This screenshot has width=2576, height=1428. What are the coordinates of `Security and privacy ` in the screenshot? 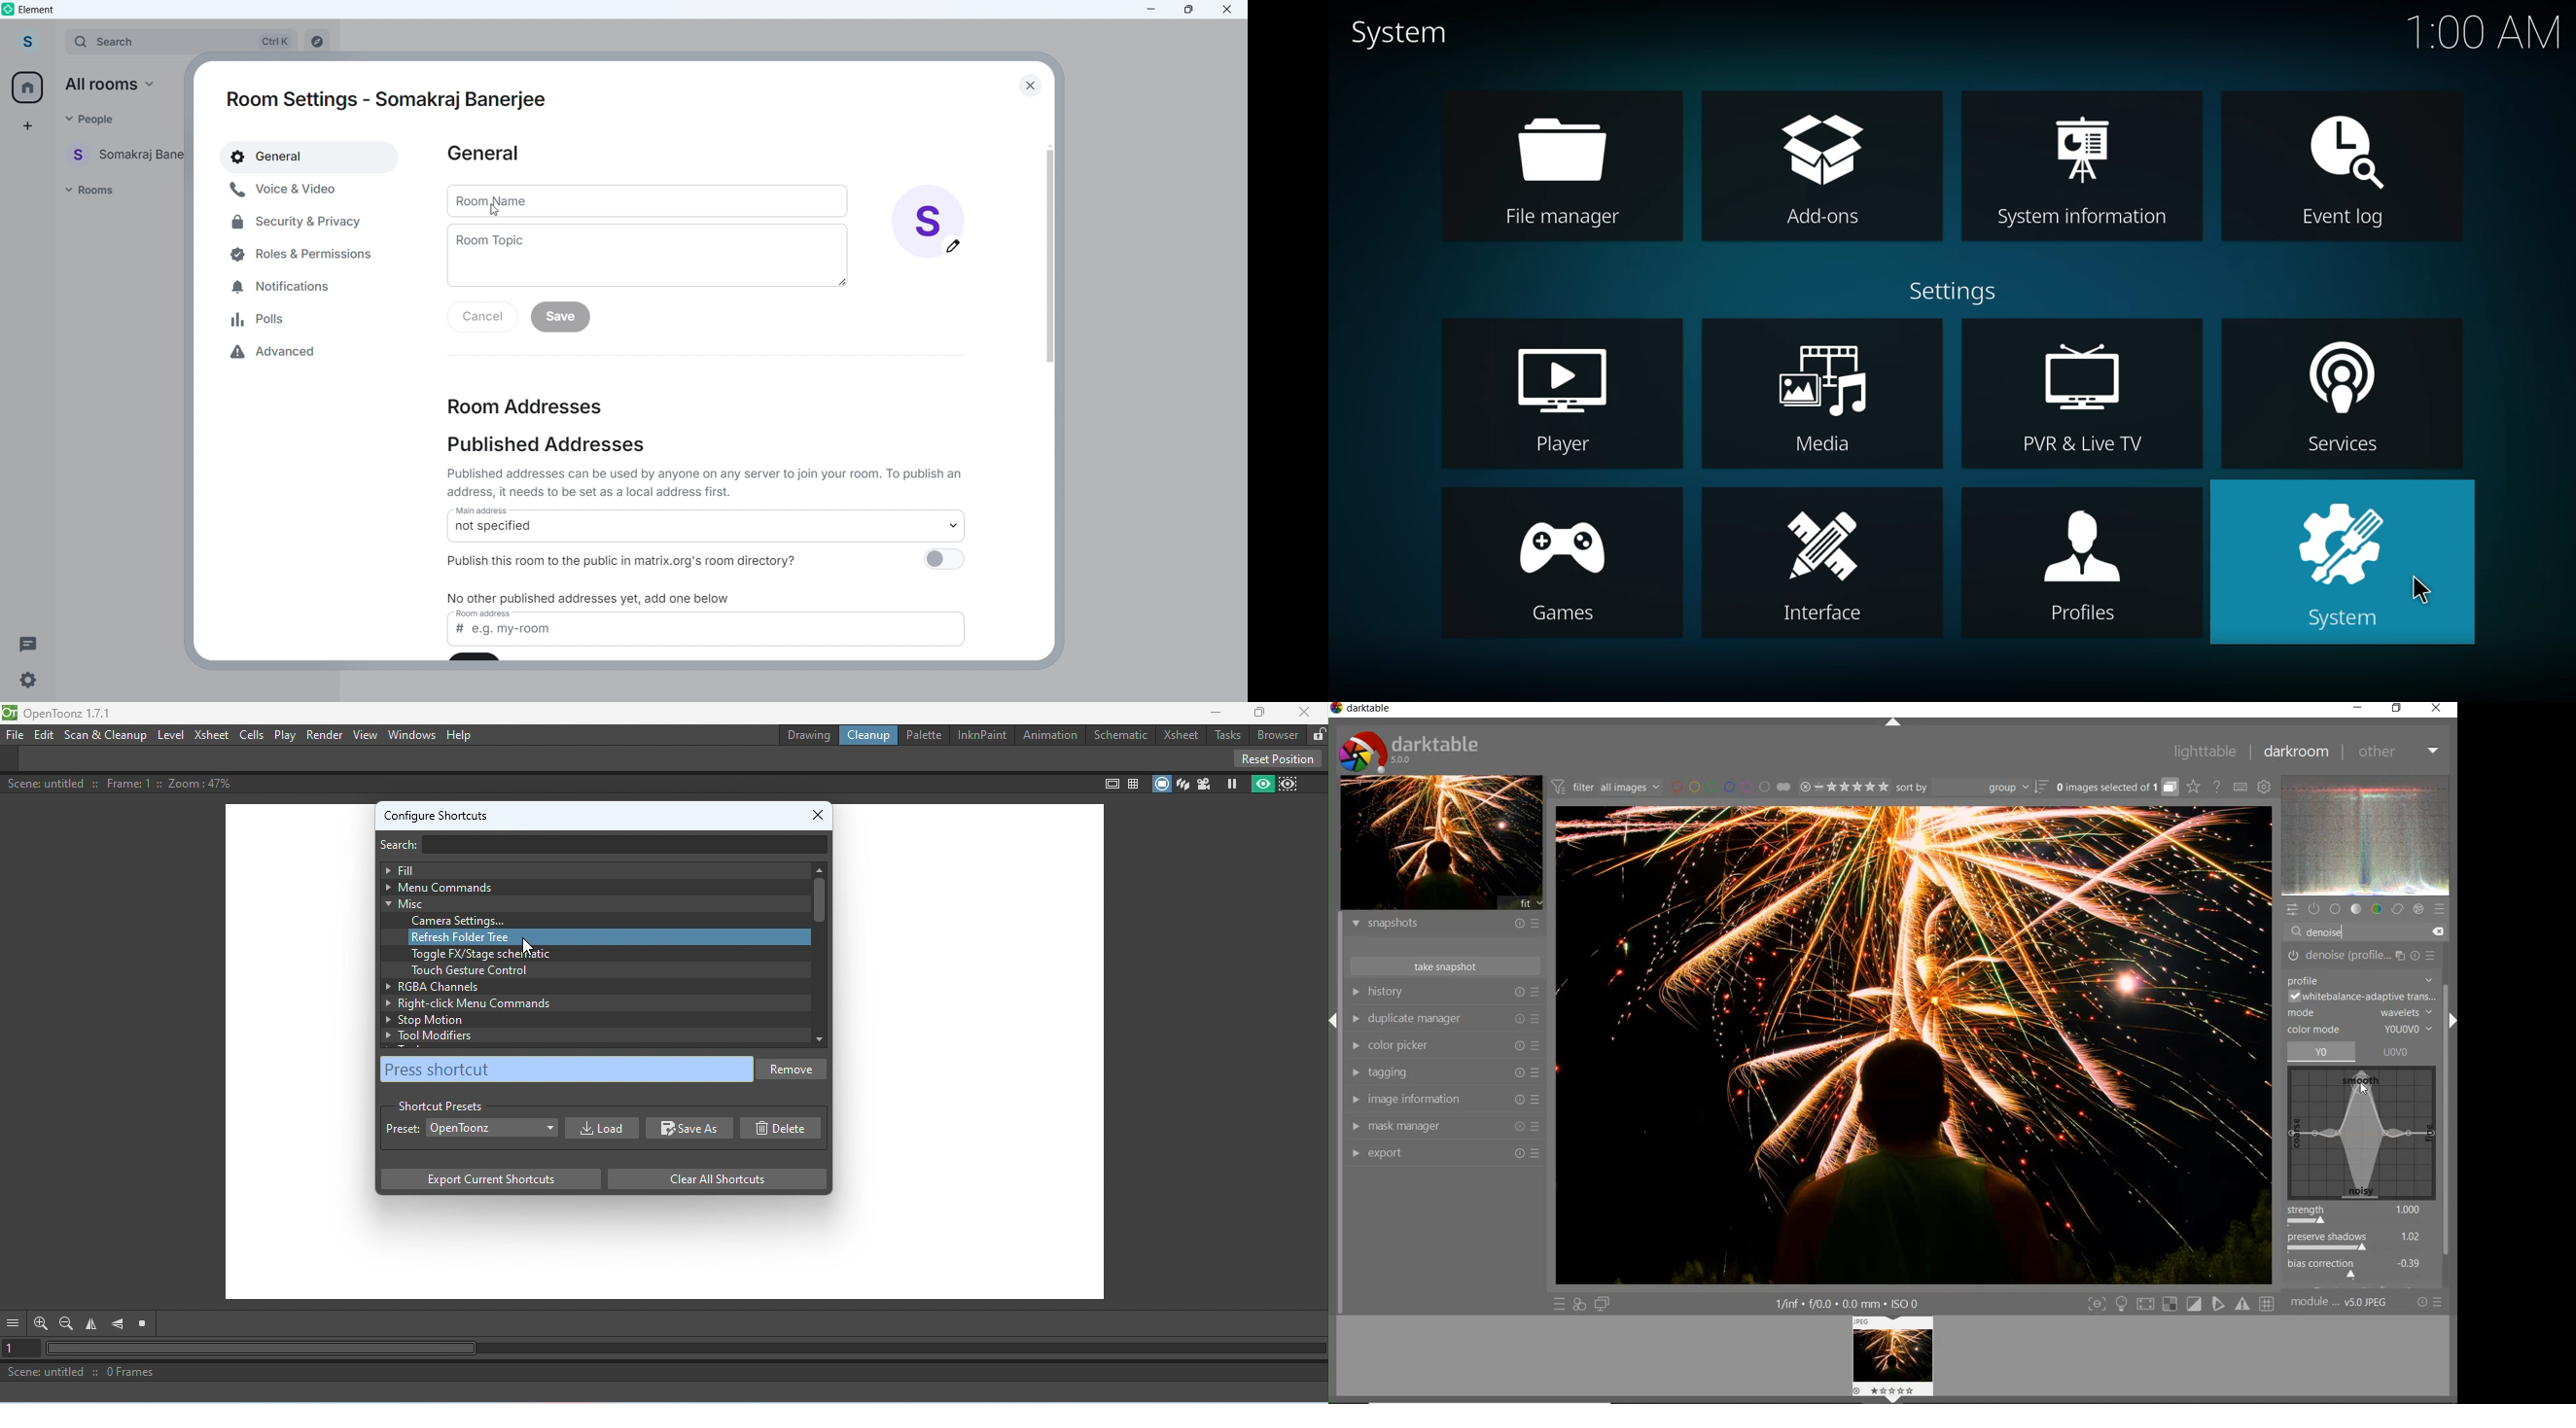 It's located at (298, 221).